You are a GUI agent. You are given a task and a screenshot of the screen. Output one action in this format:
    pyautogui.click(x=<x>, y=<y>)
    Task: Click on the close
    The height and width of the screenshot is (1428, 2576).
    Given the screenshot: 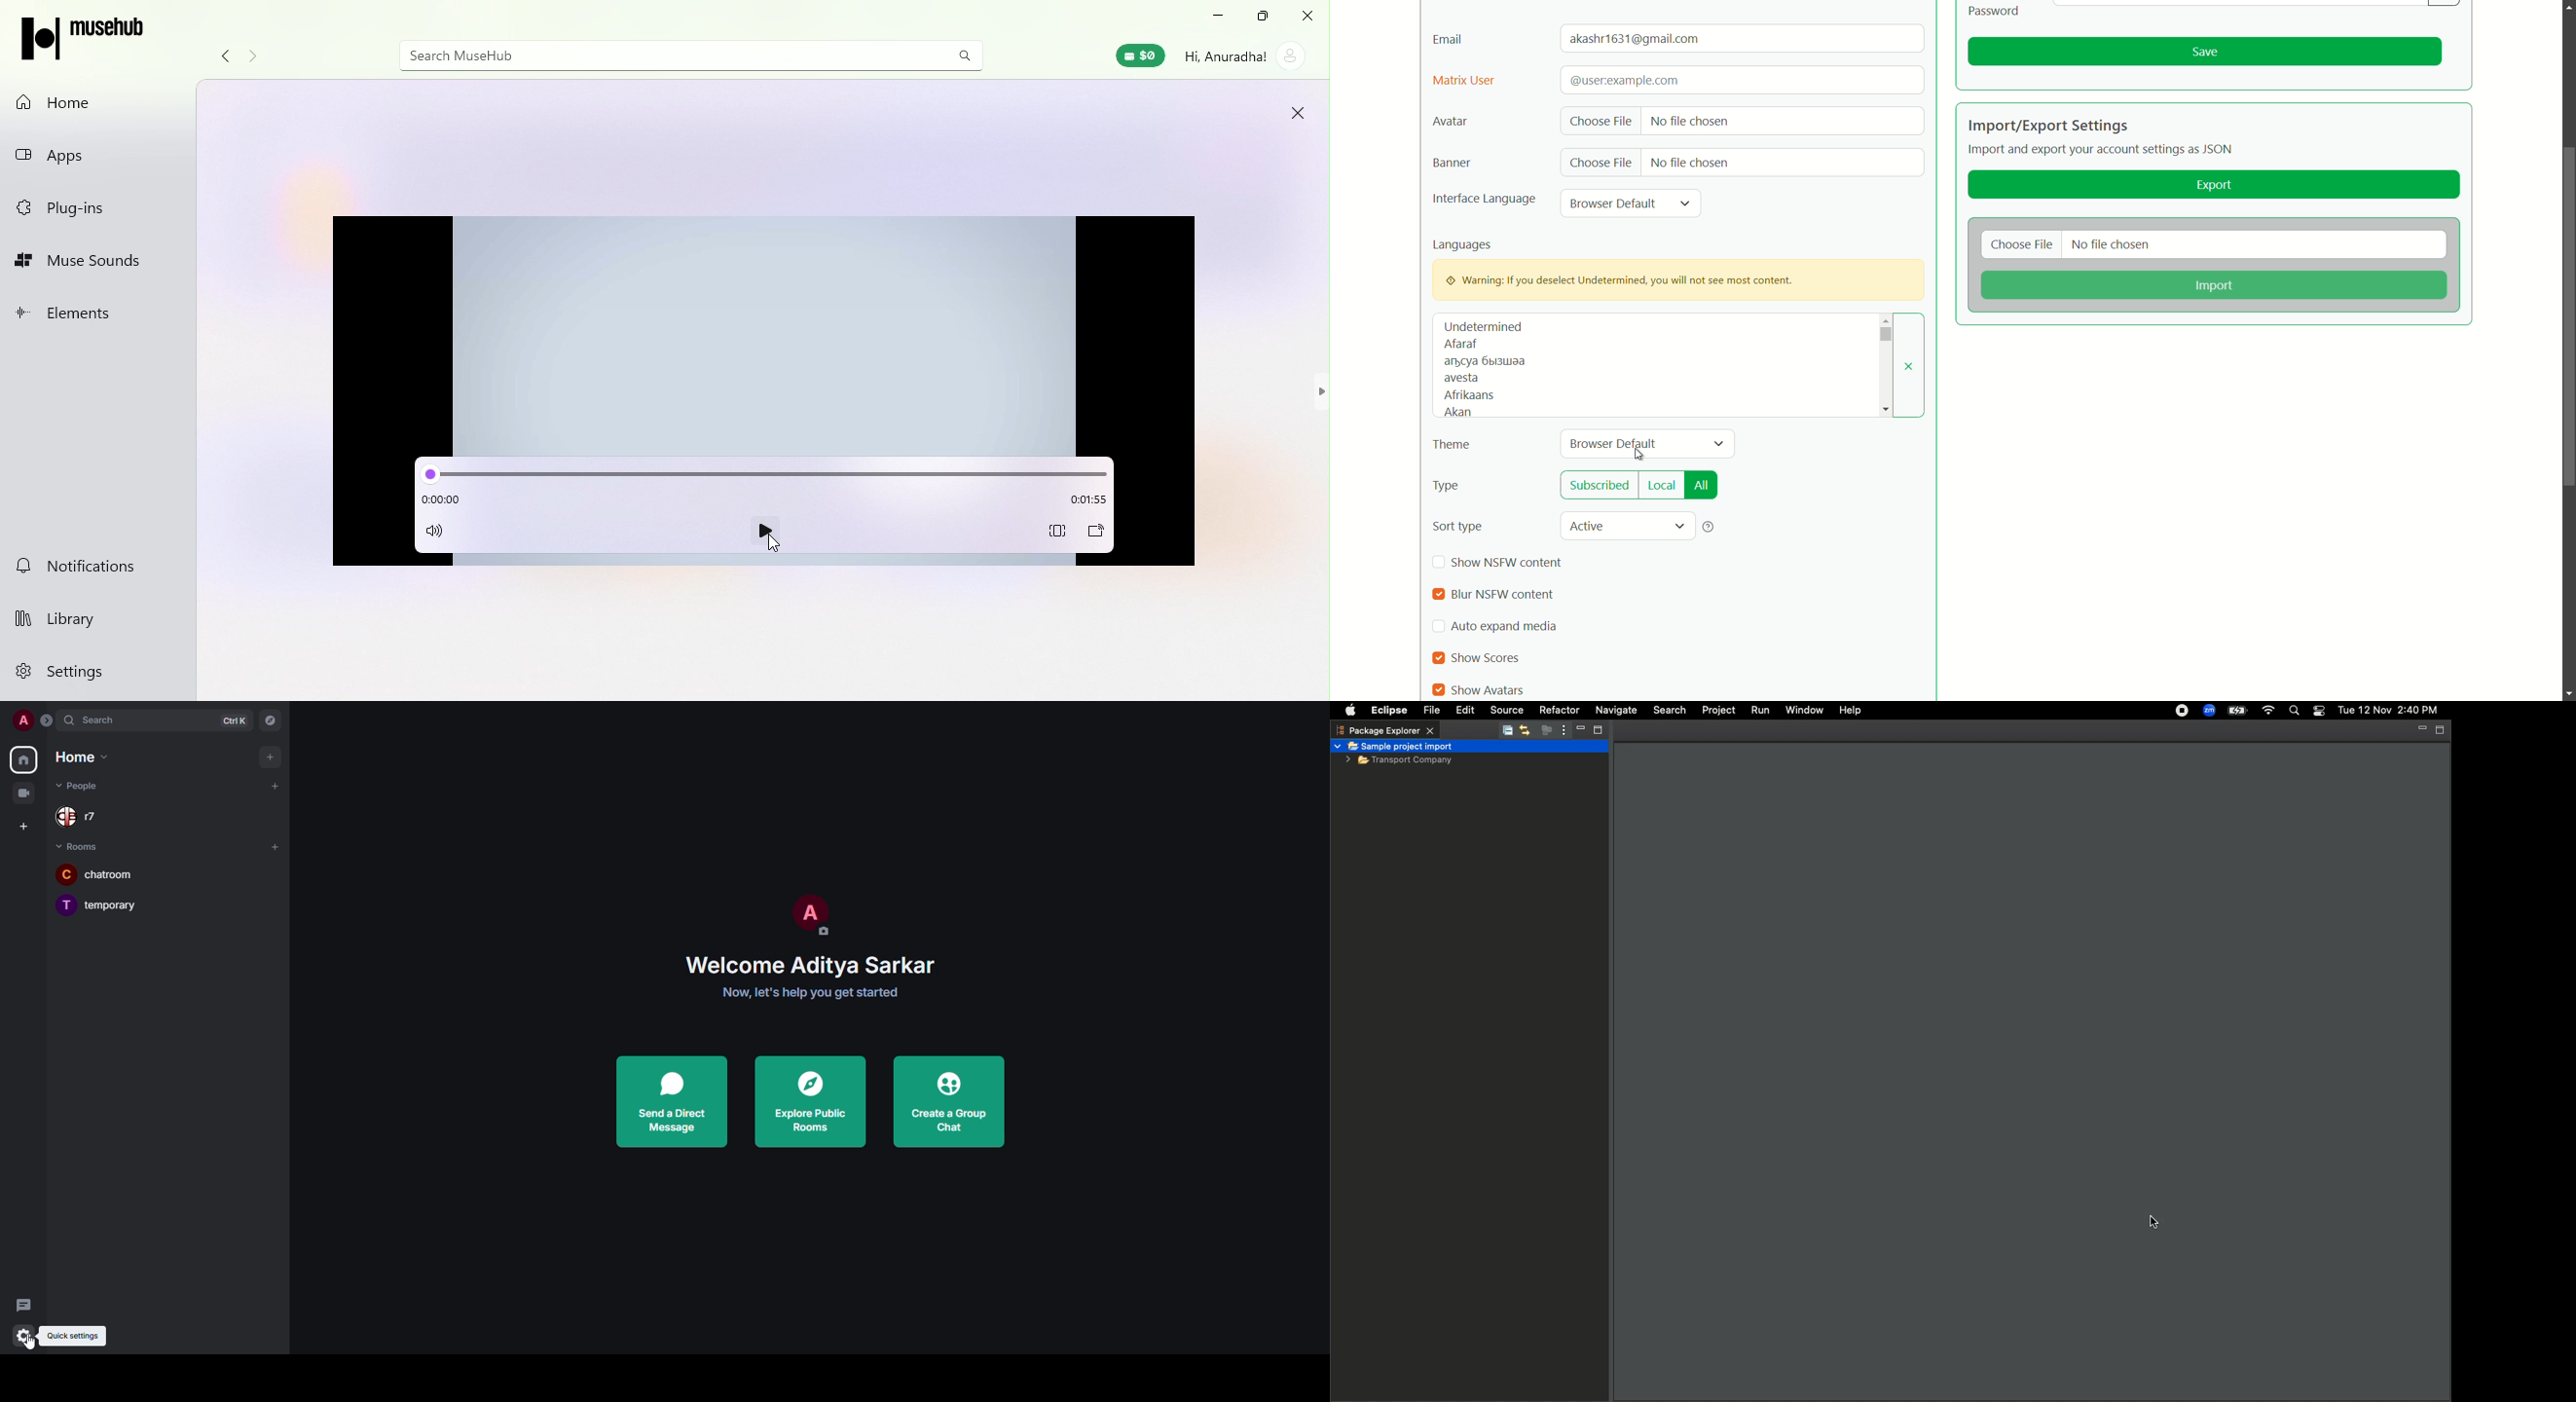 What is the action you would take?
    pyautogui.click(x=1909, y=366)
    